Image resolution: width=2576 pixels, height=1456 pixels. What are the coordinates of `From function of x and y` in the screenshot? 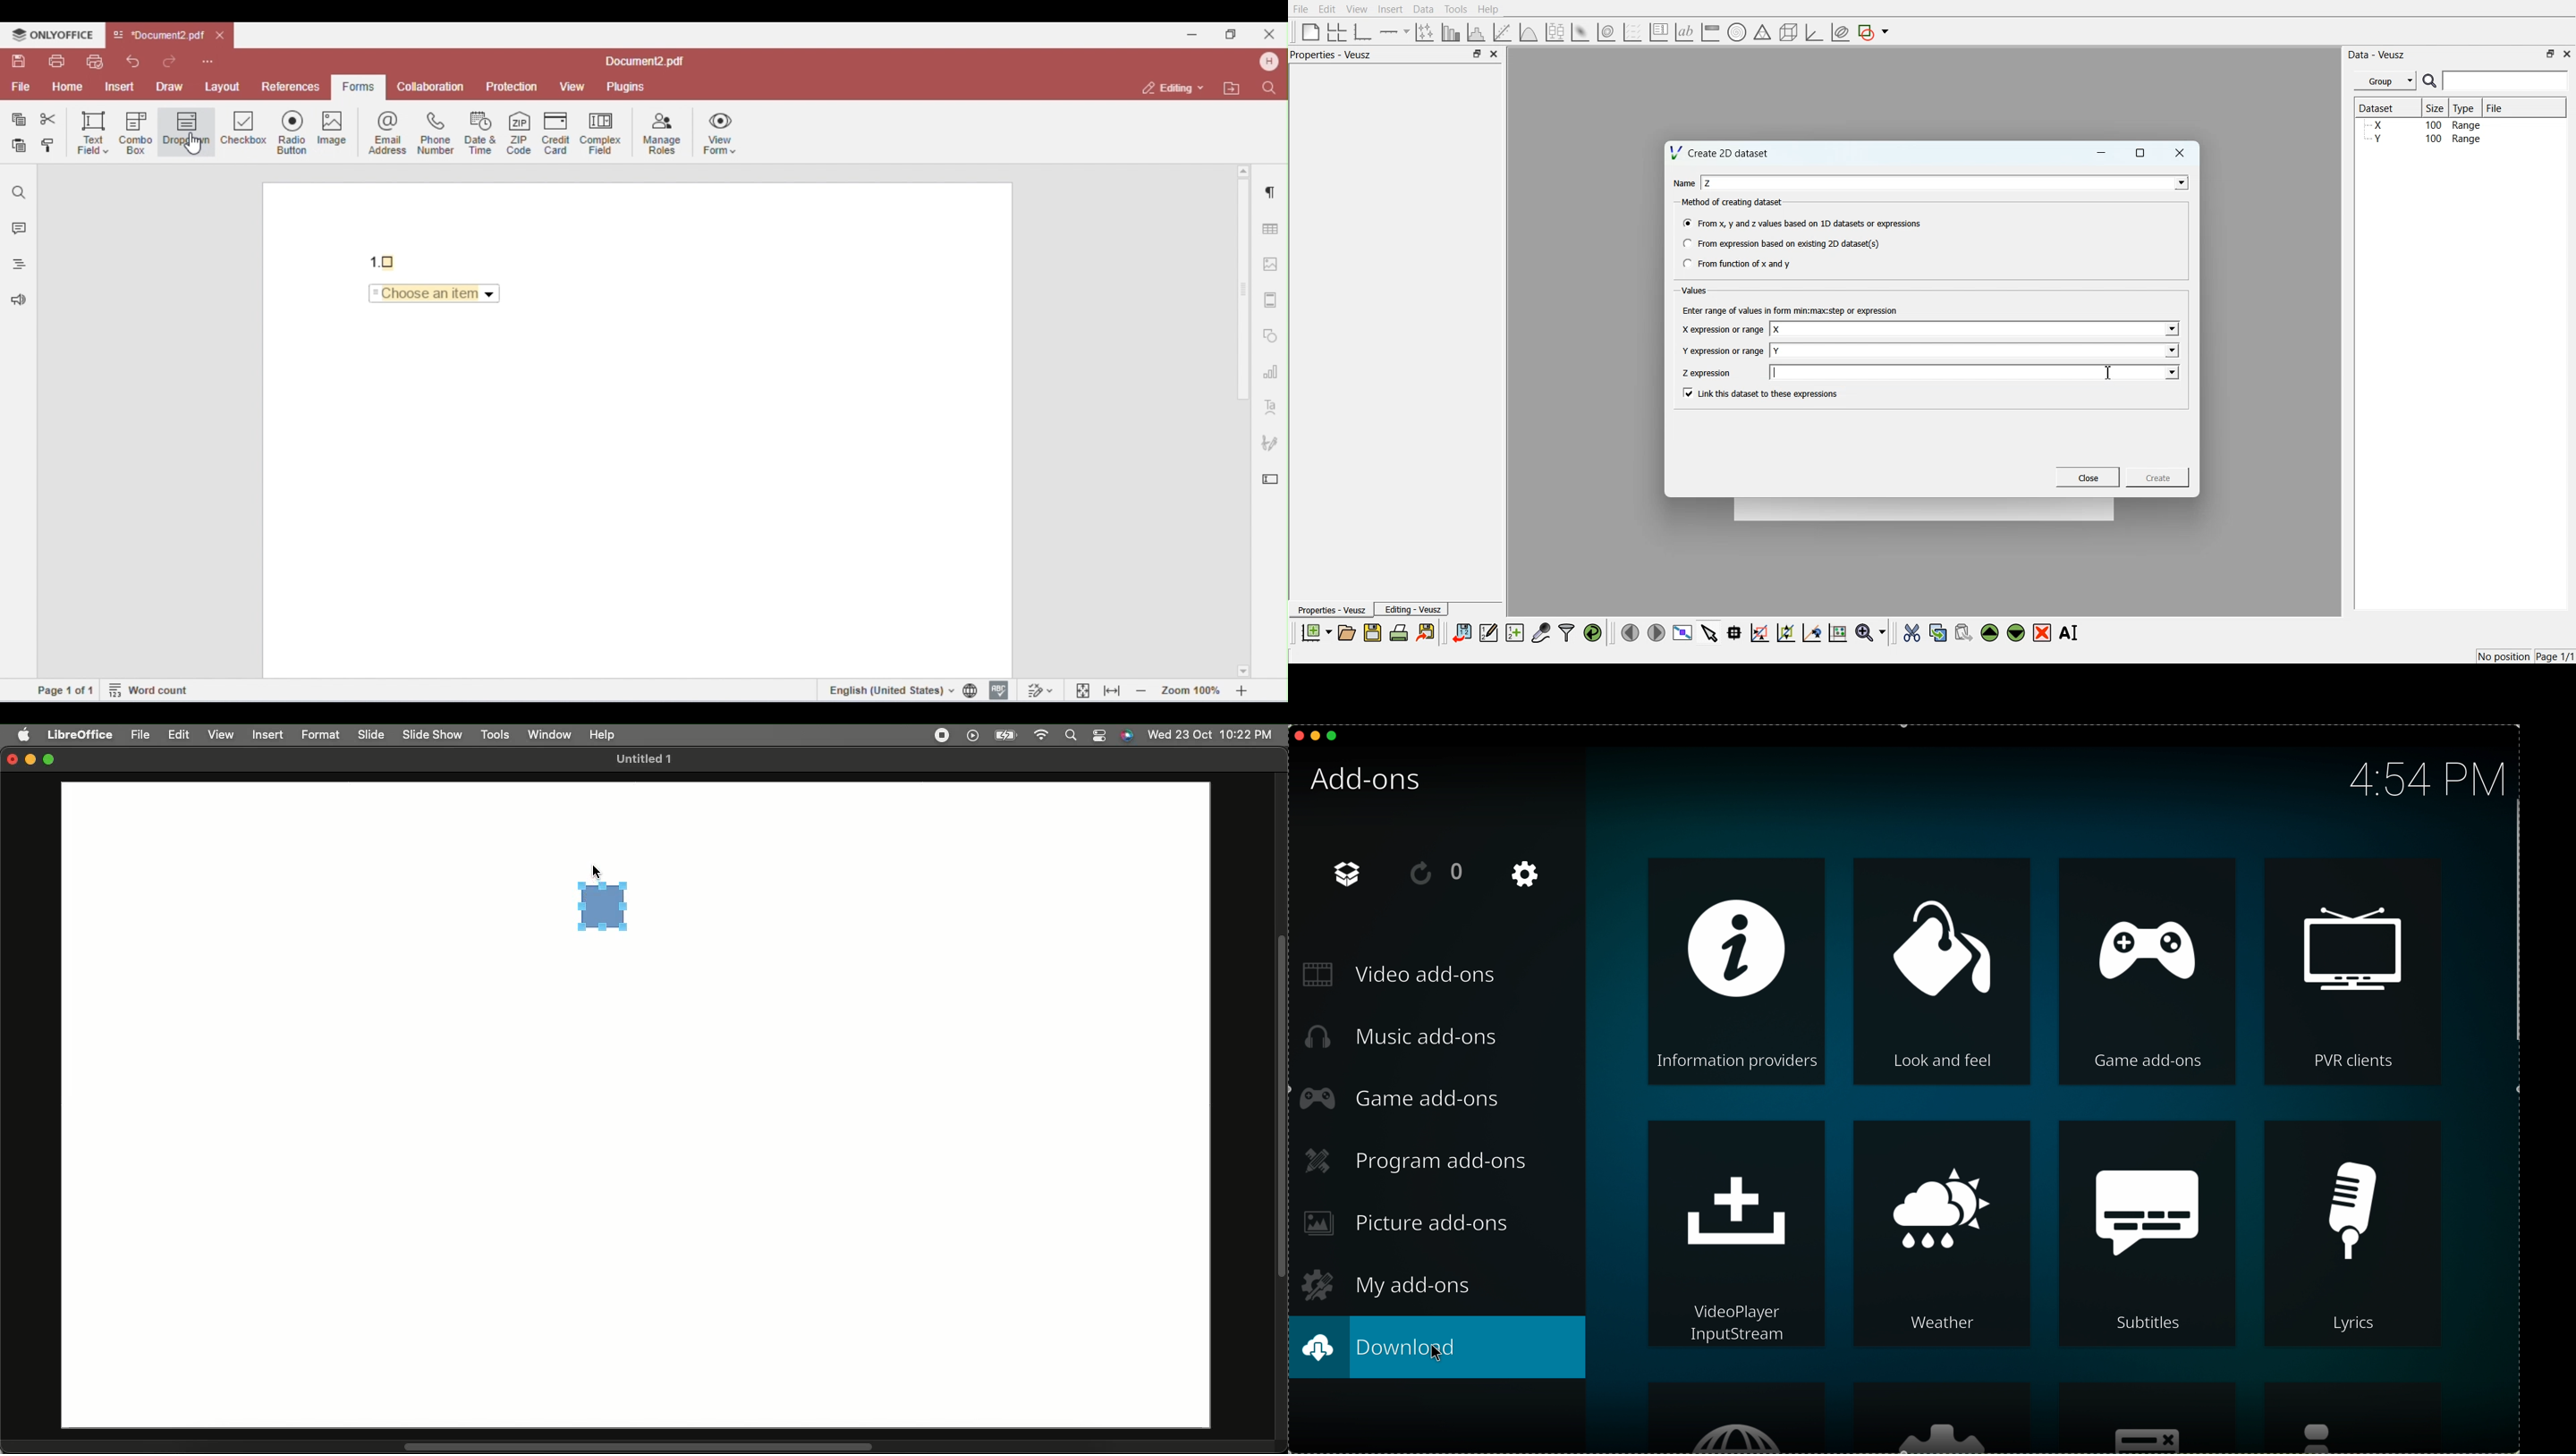 It's located at (1738, 263).